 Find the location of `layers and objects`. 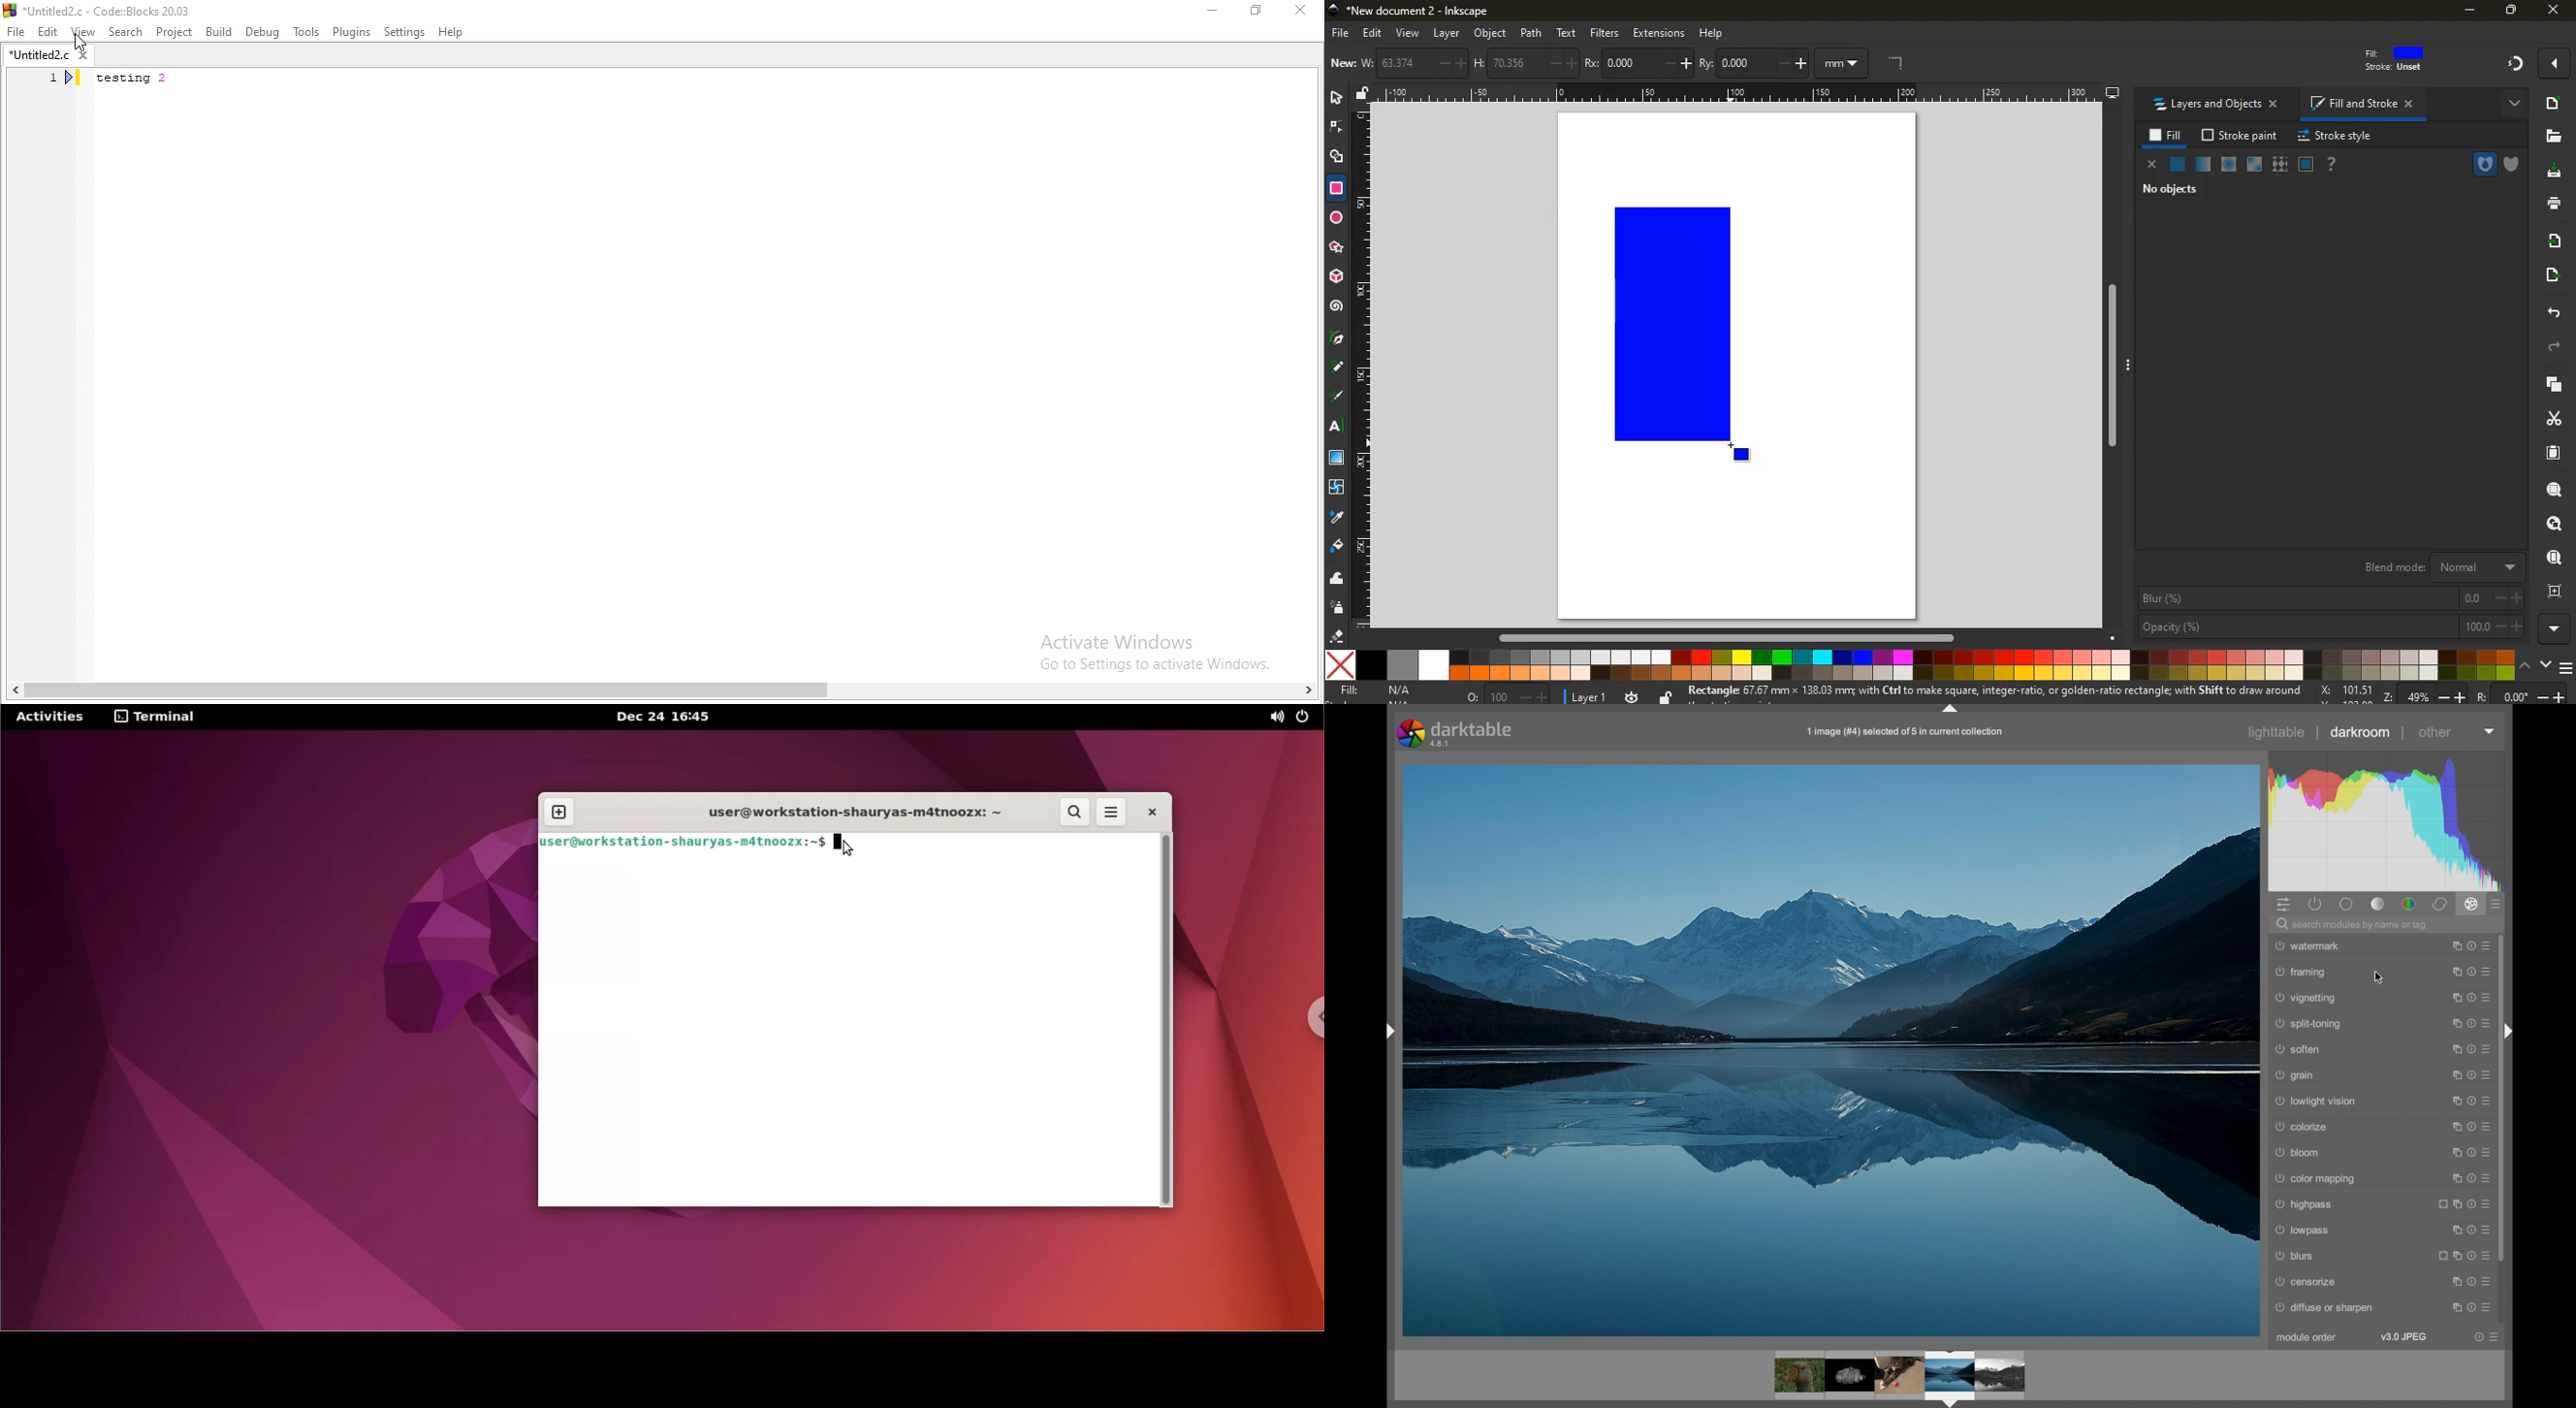

layers and objects is located at coordinates (2215, 105).